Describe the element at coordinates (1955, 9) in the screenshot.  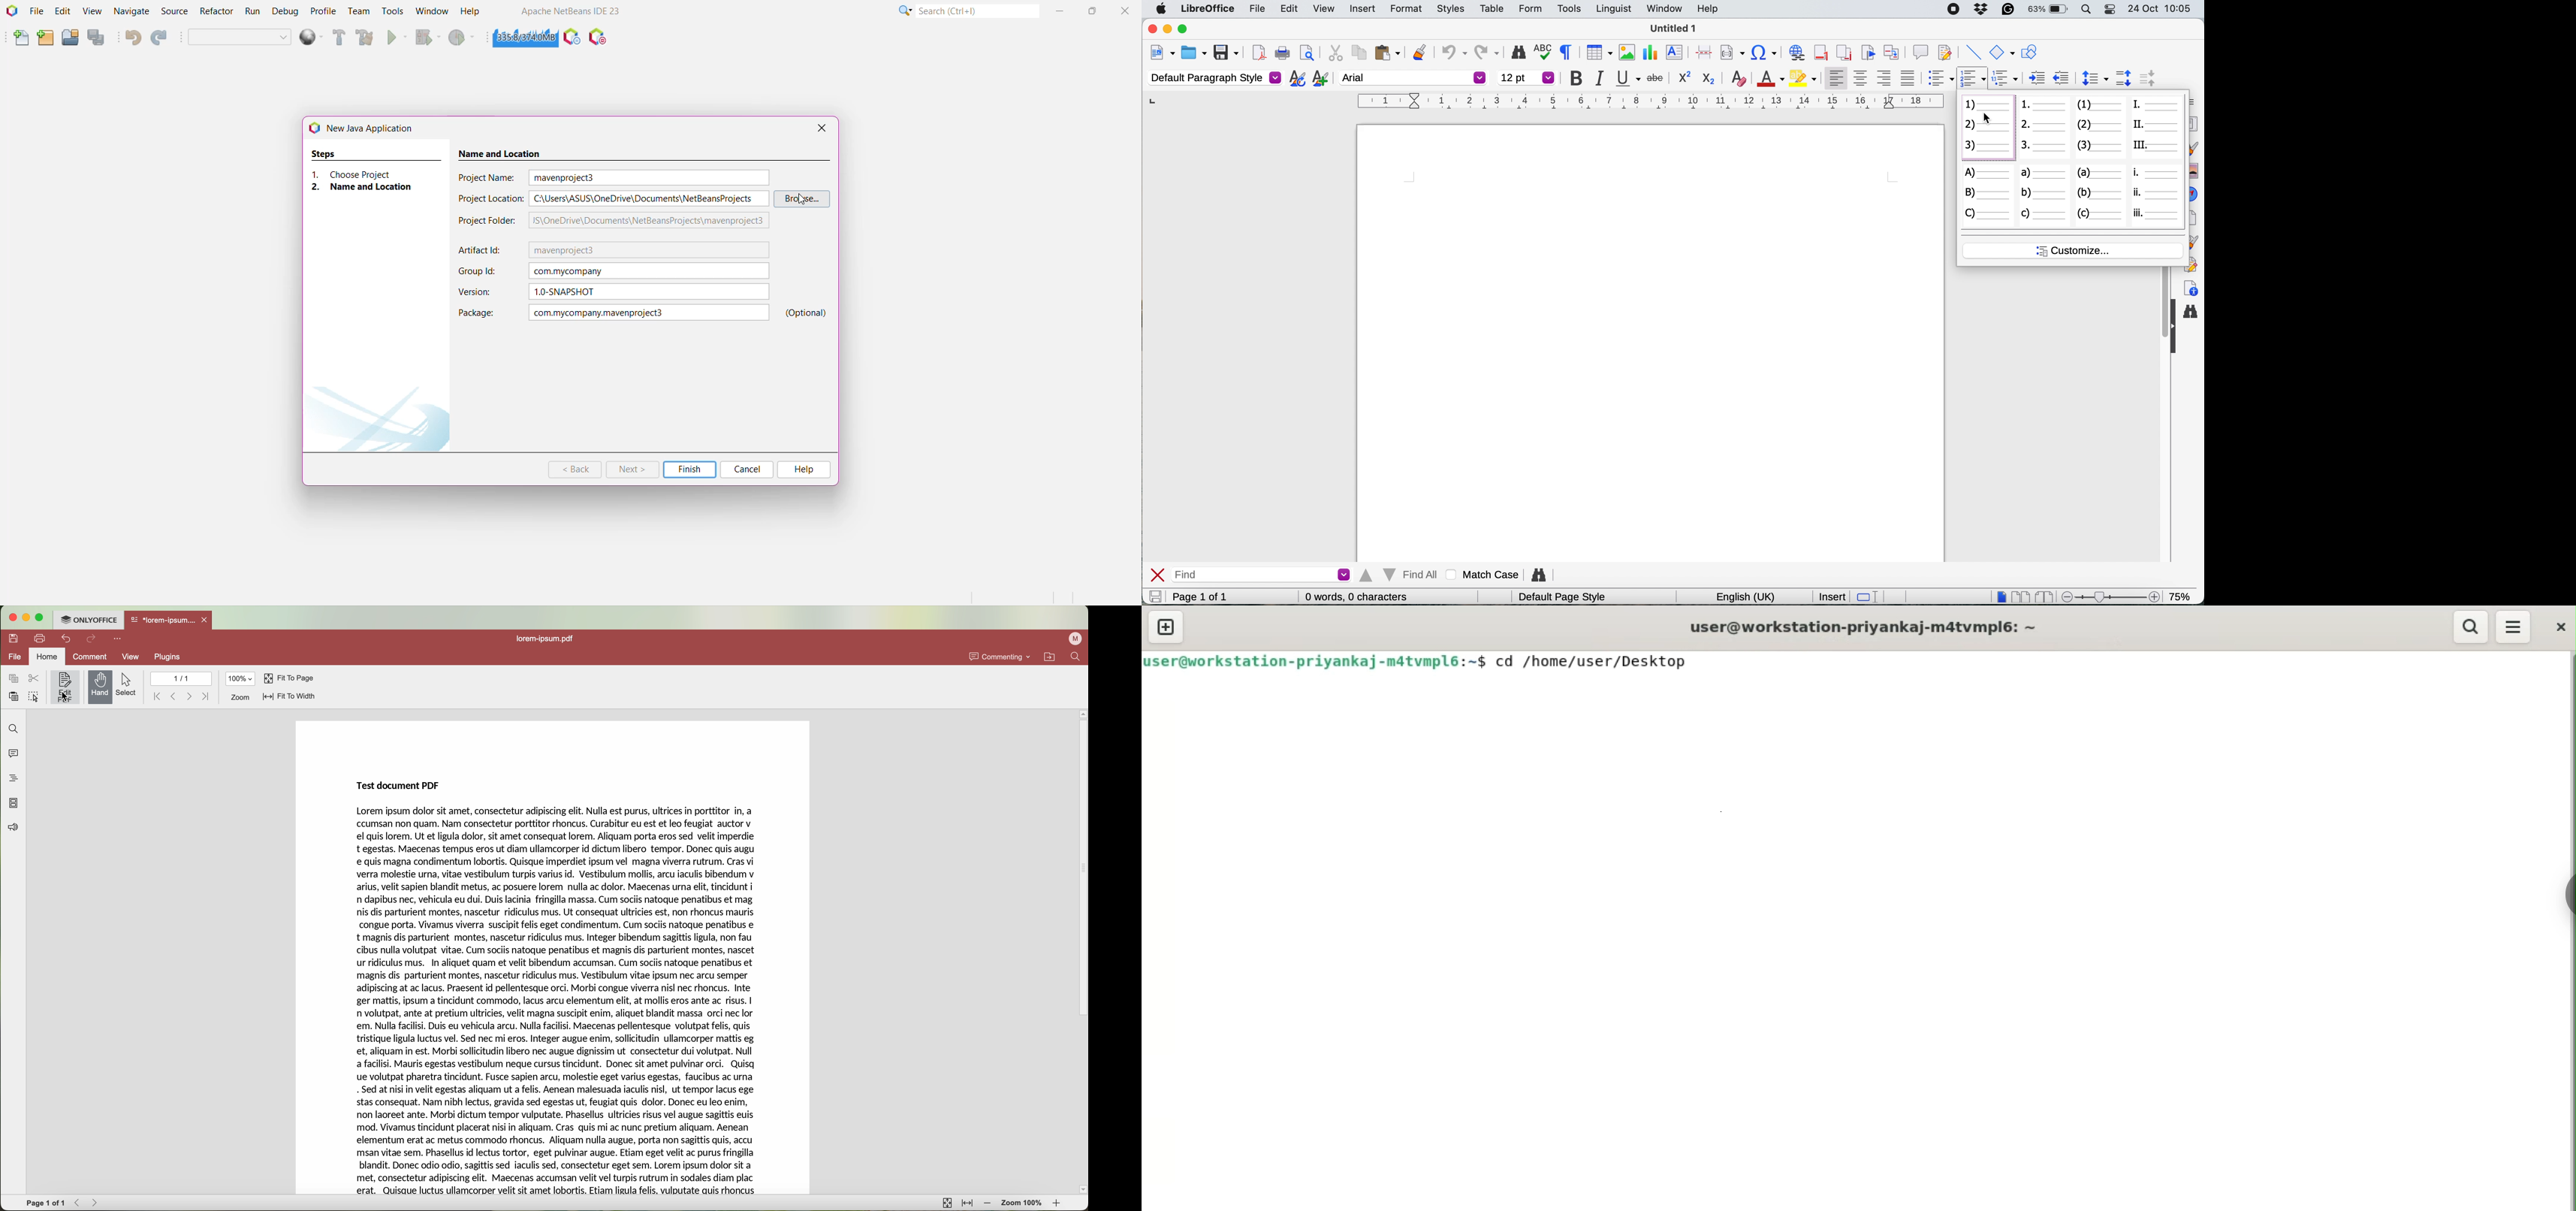
I see `screen recorder` at that location.